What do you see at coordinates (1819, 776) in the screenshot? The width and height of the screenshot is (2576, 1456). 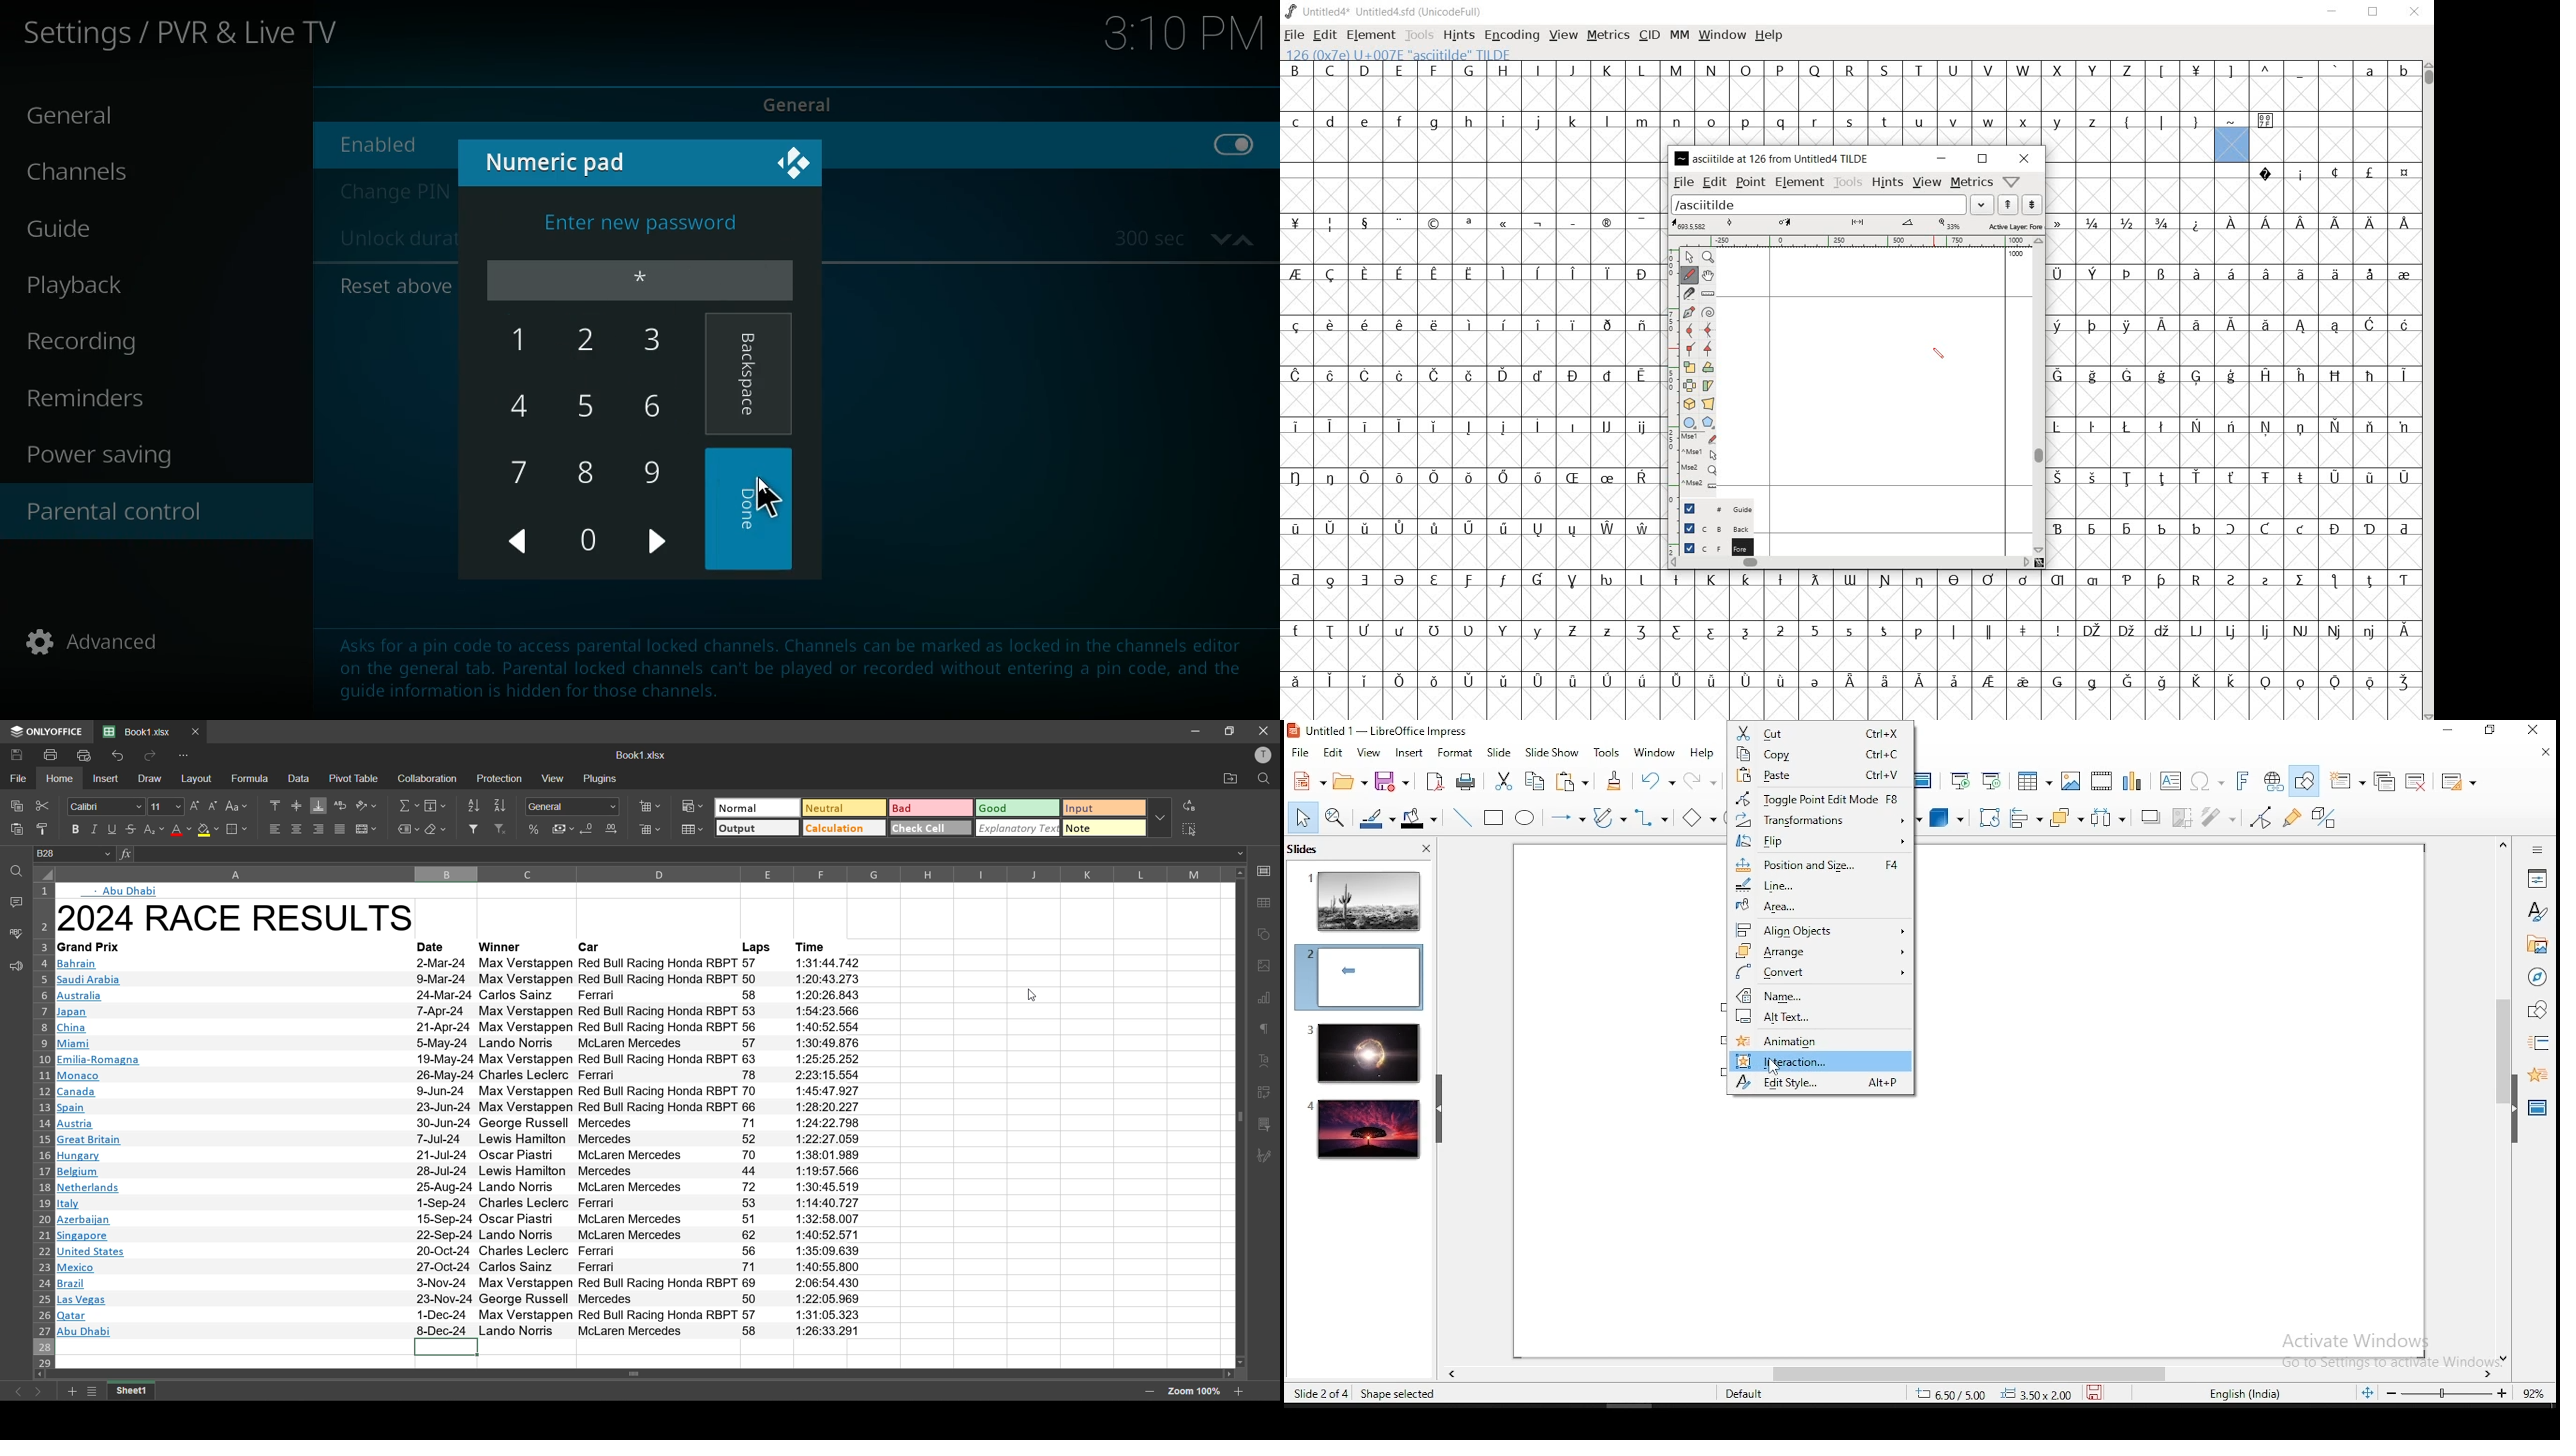 I see `paste` at bounding box center [1819, 776].